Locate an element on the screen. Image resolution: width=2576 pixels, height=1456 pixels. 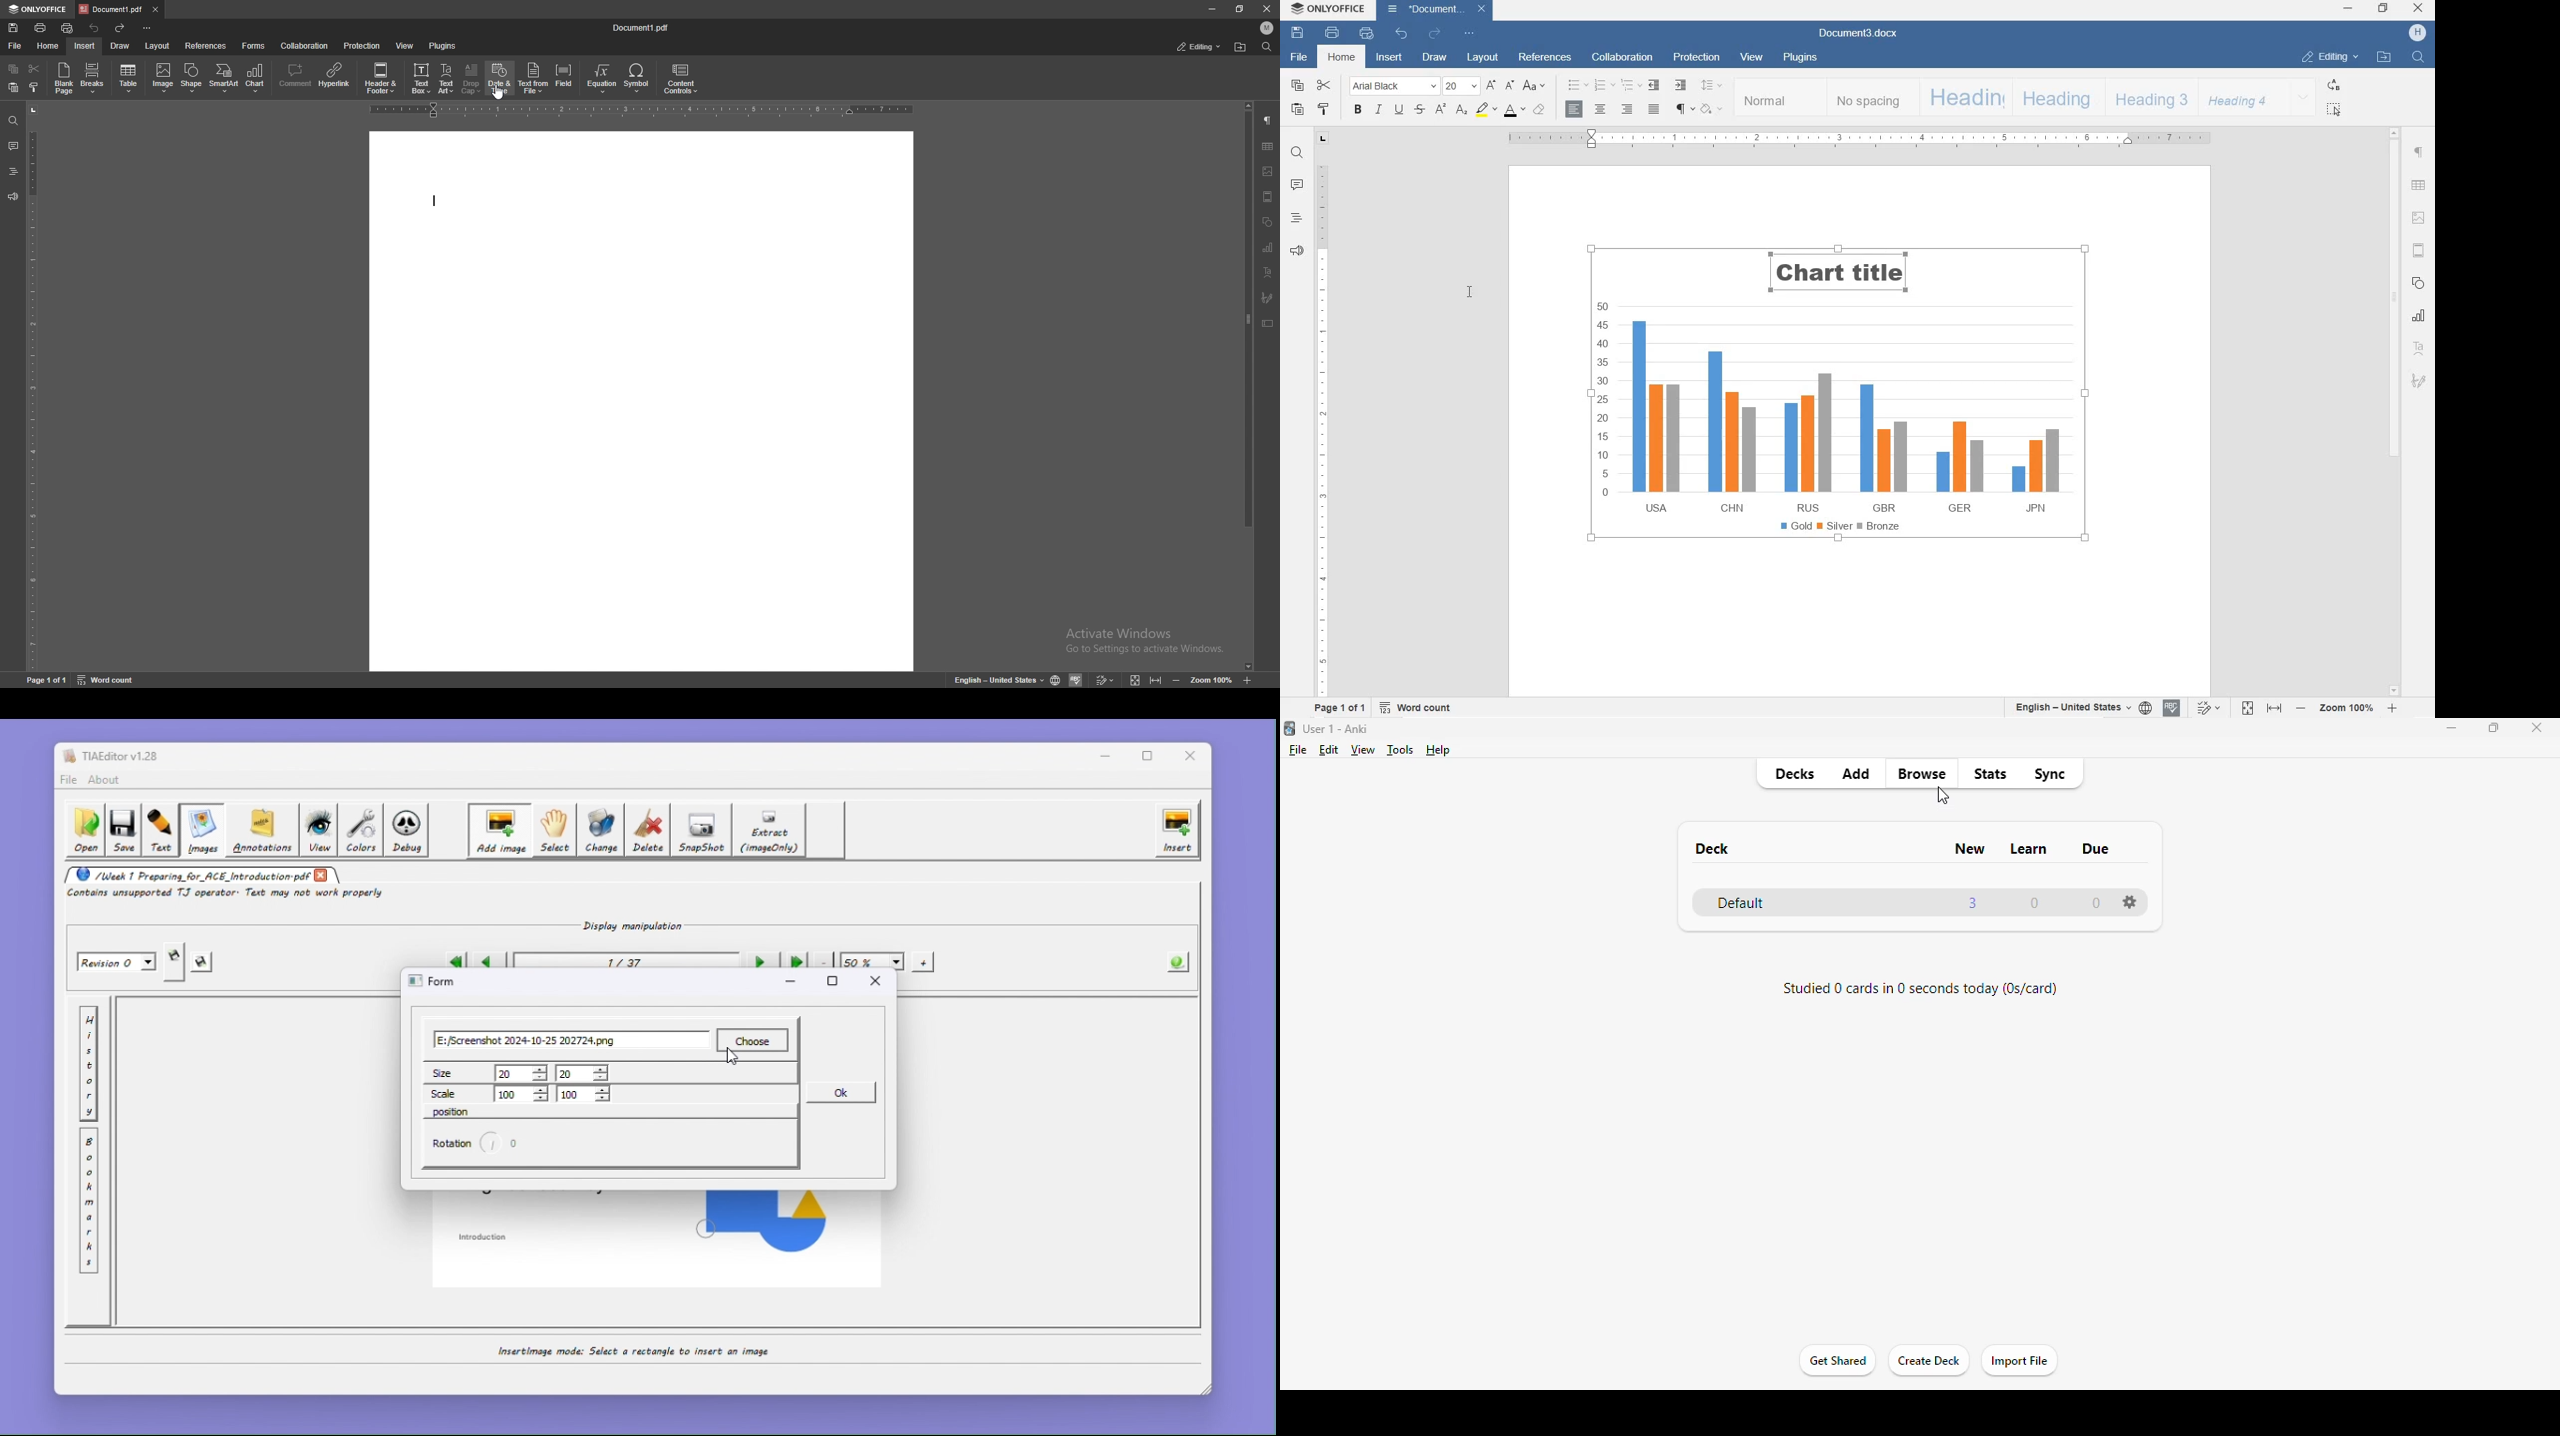
NO SPACING is located at coordinates (1869, 98).